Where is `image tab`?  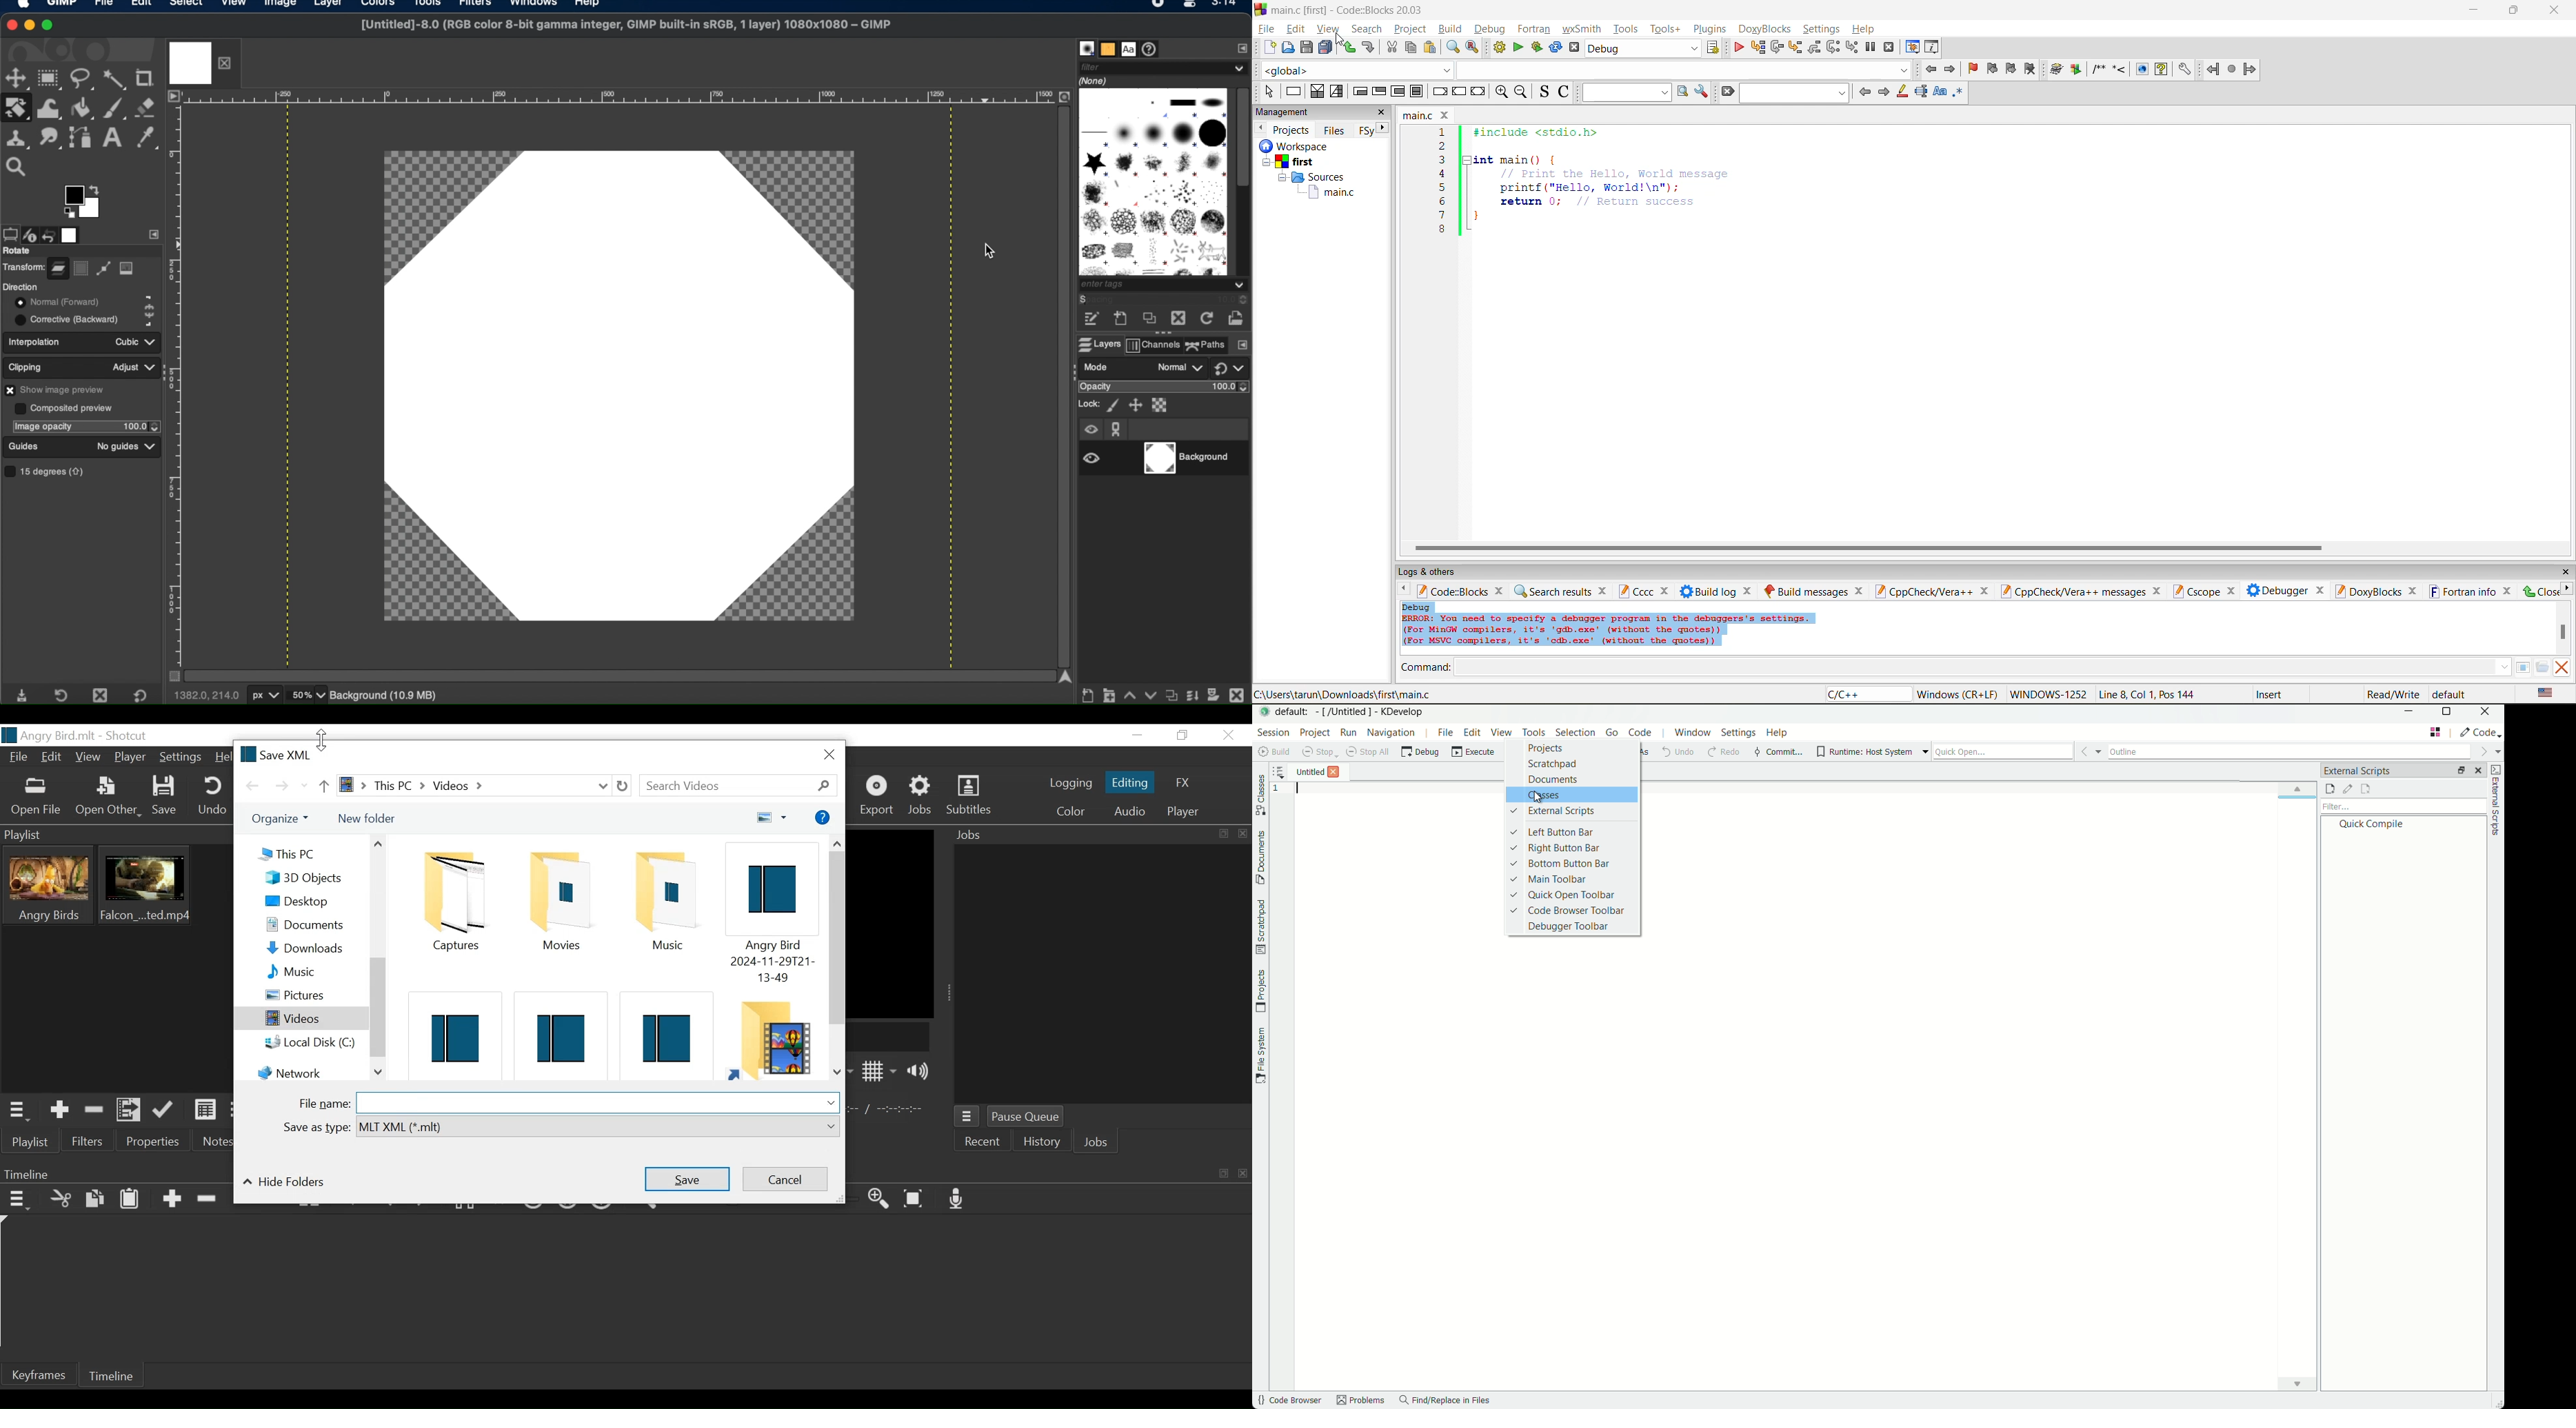 image tab is located at coordinates (191, 62).